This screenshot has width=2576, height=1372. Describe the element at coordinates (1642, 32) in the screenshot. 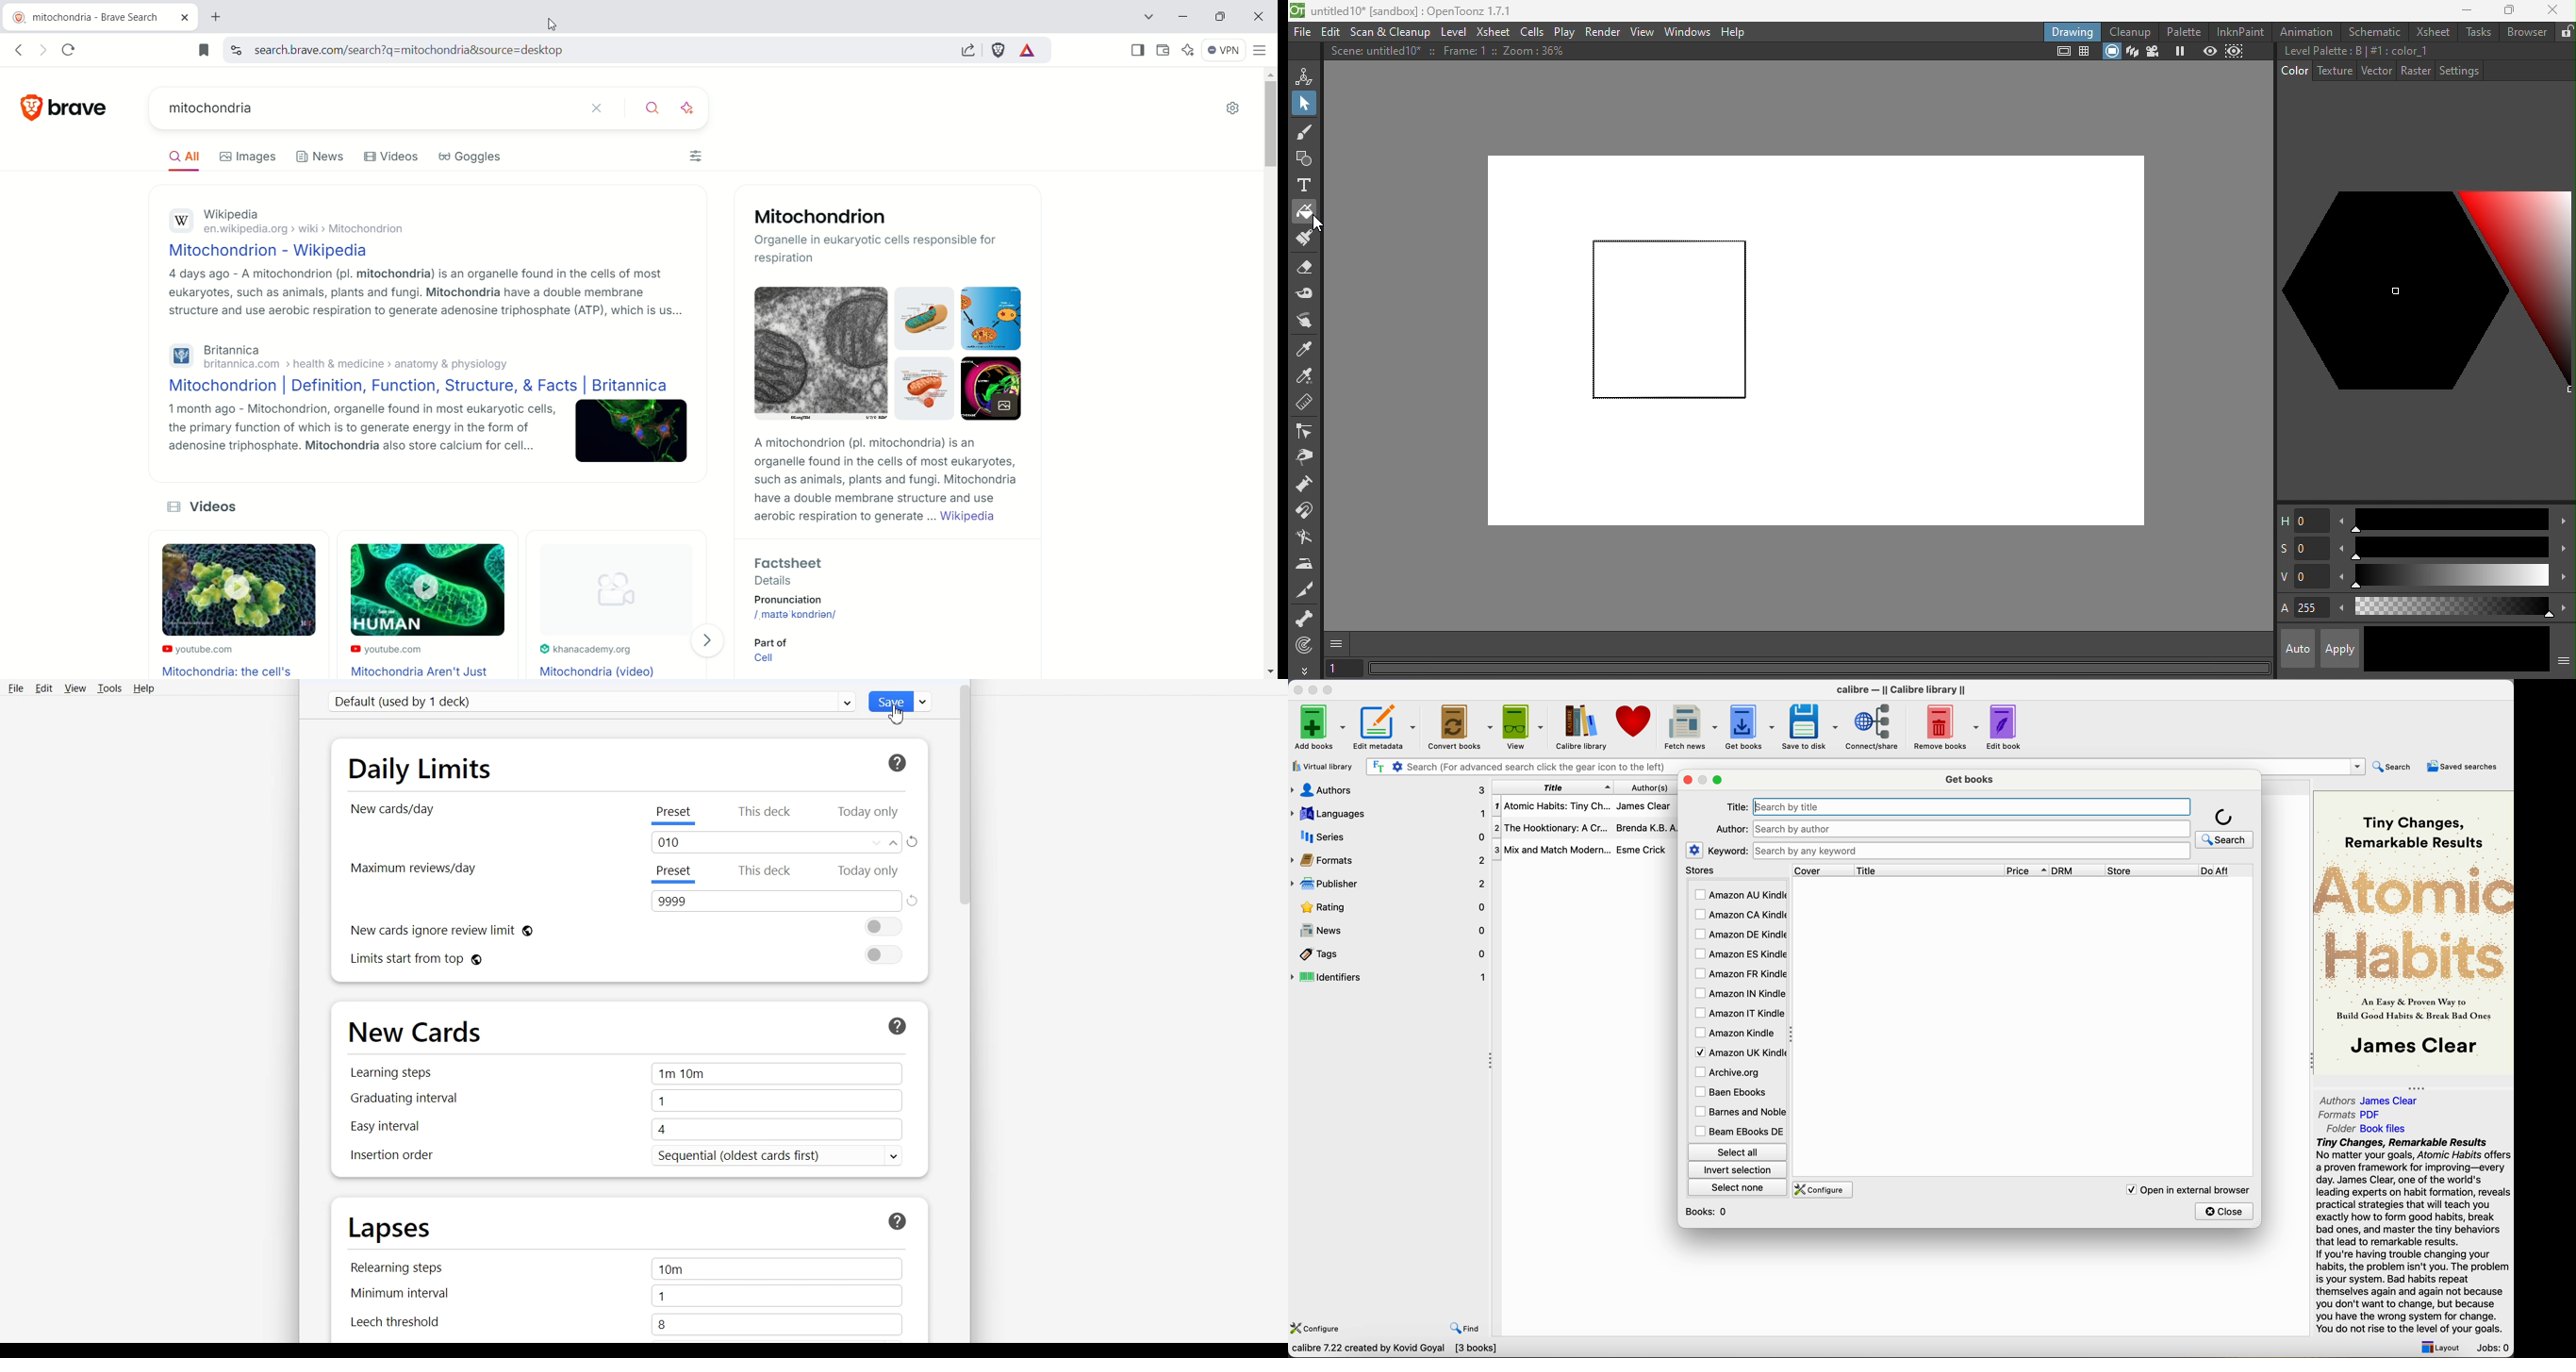

I see `View` at that location.